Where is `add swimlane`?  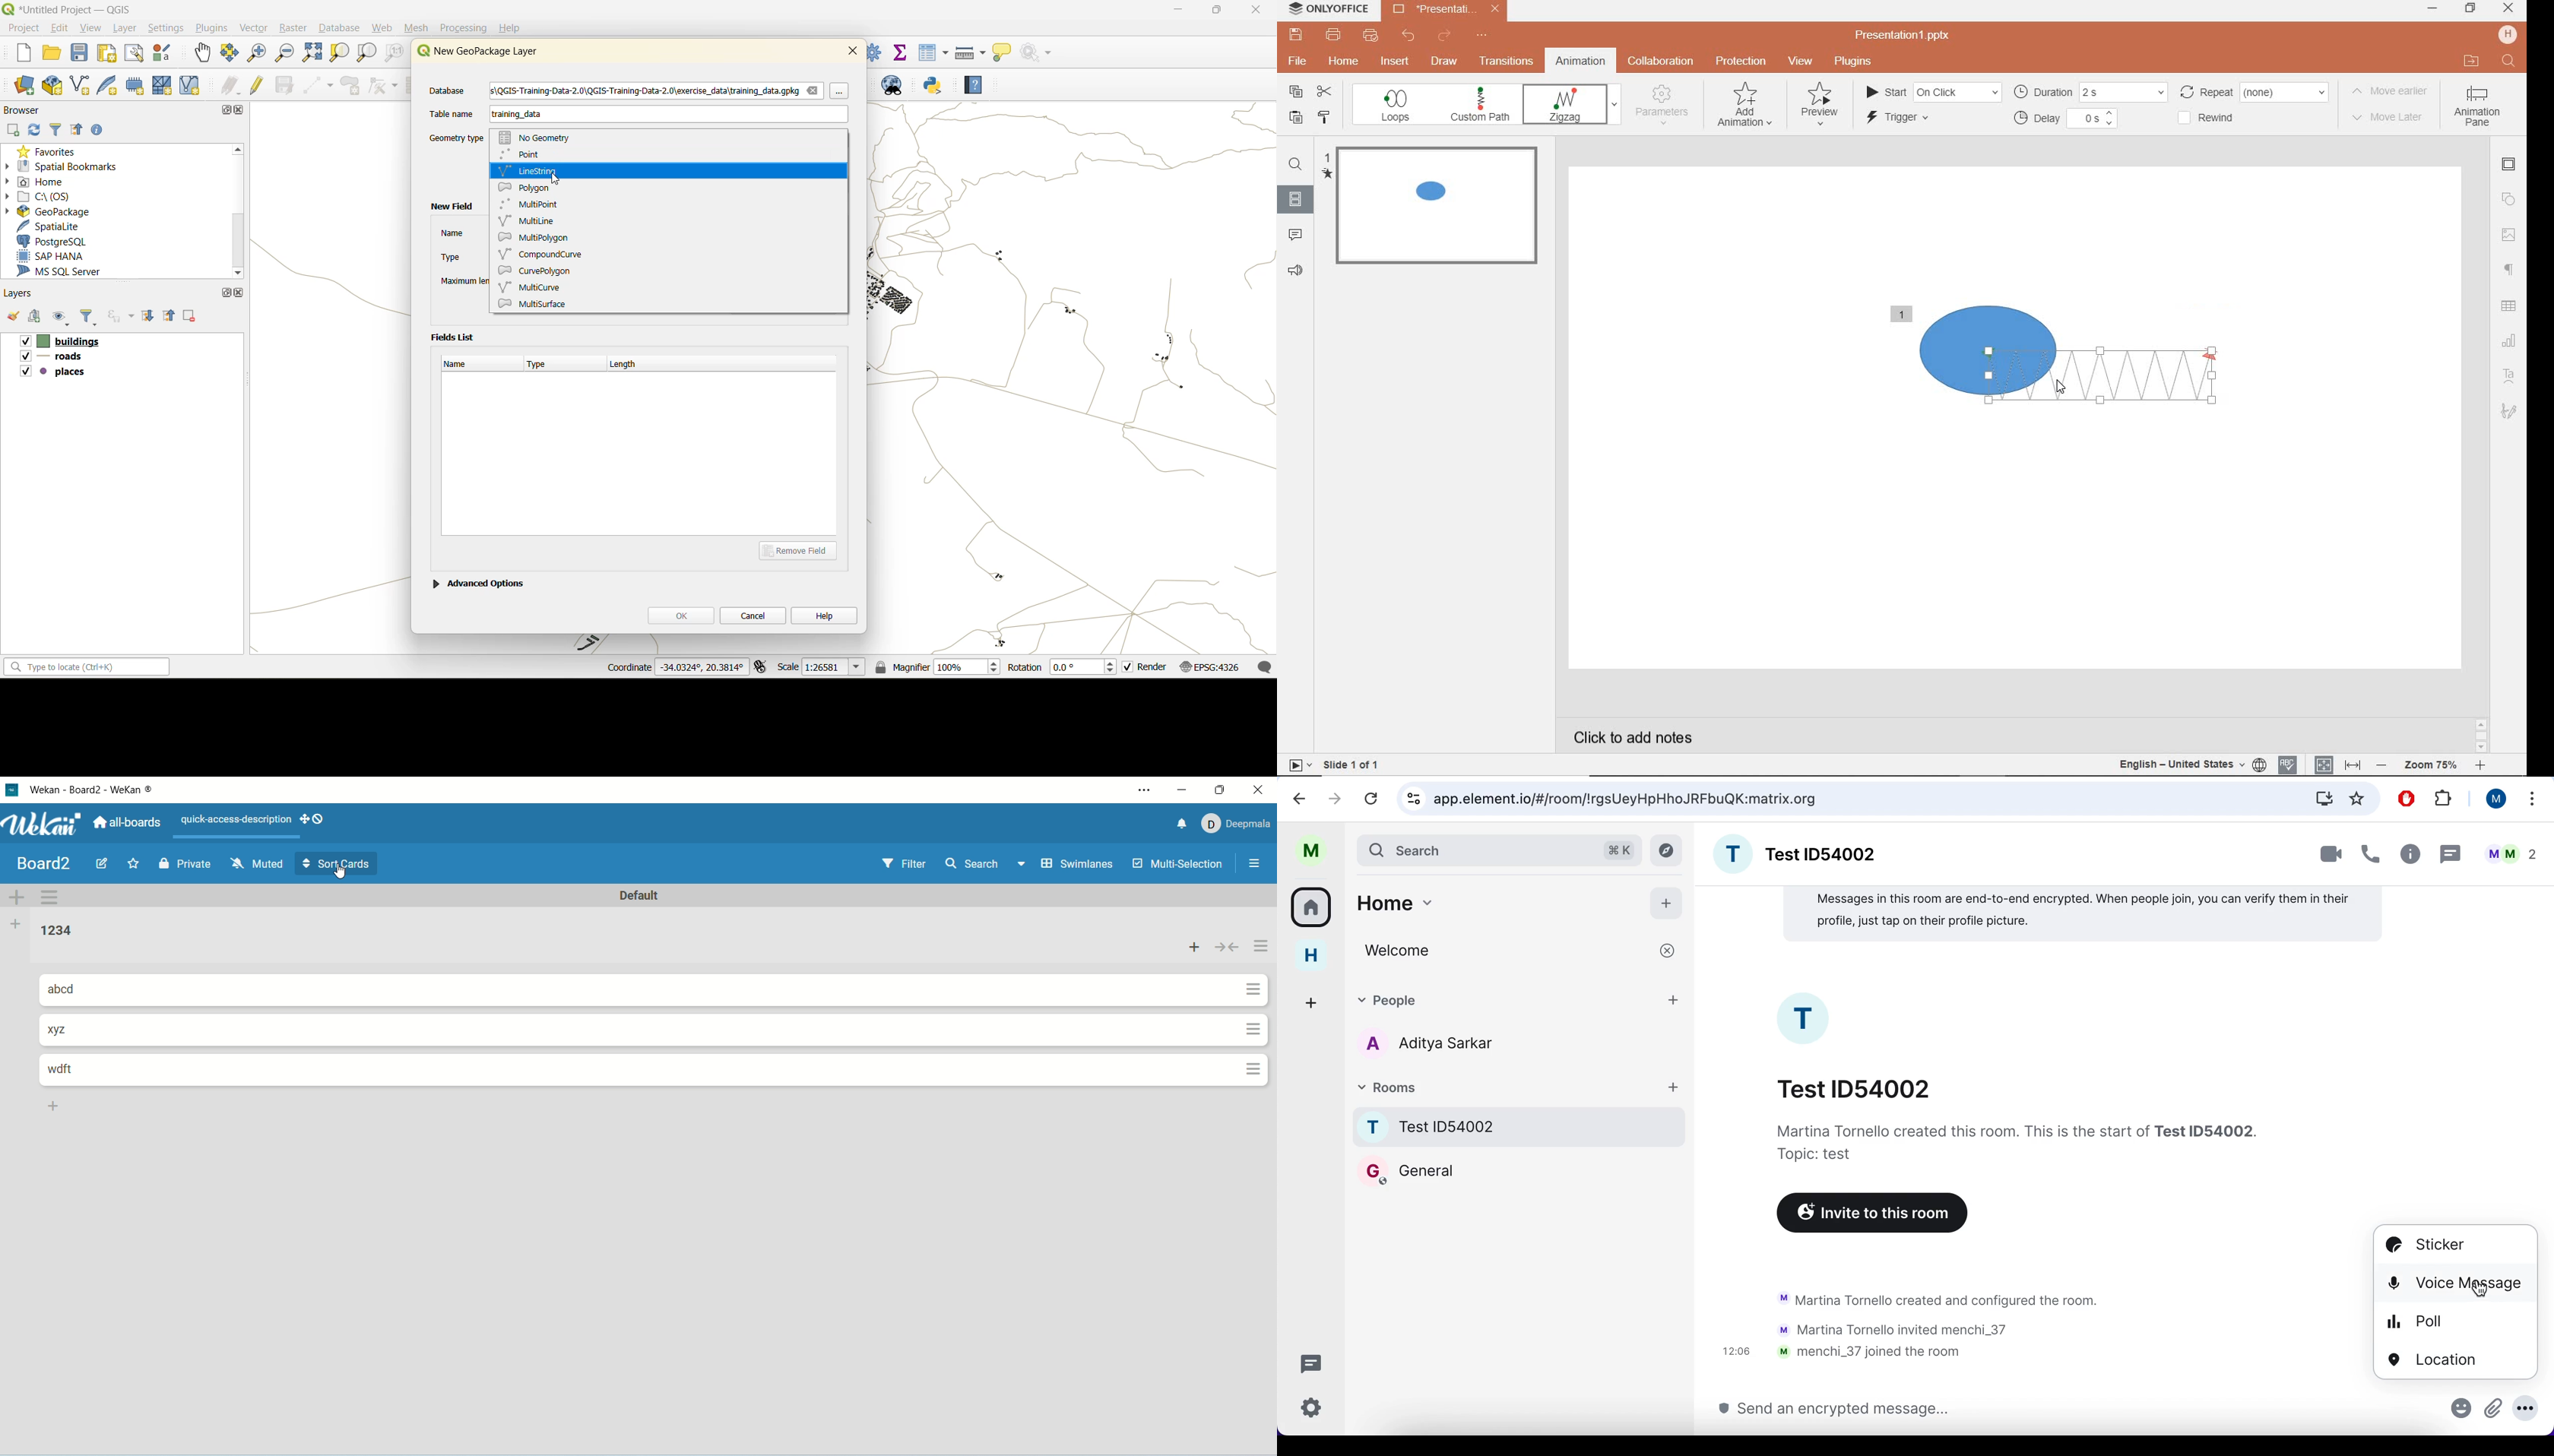
add swimlane is located at coordinates (17, 898).